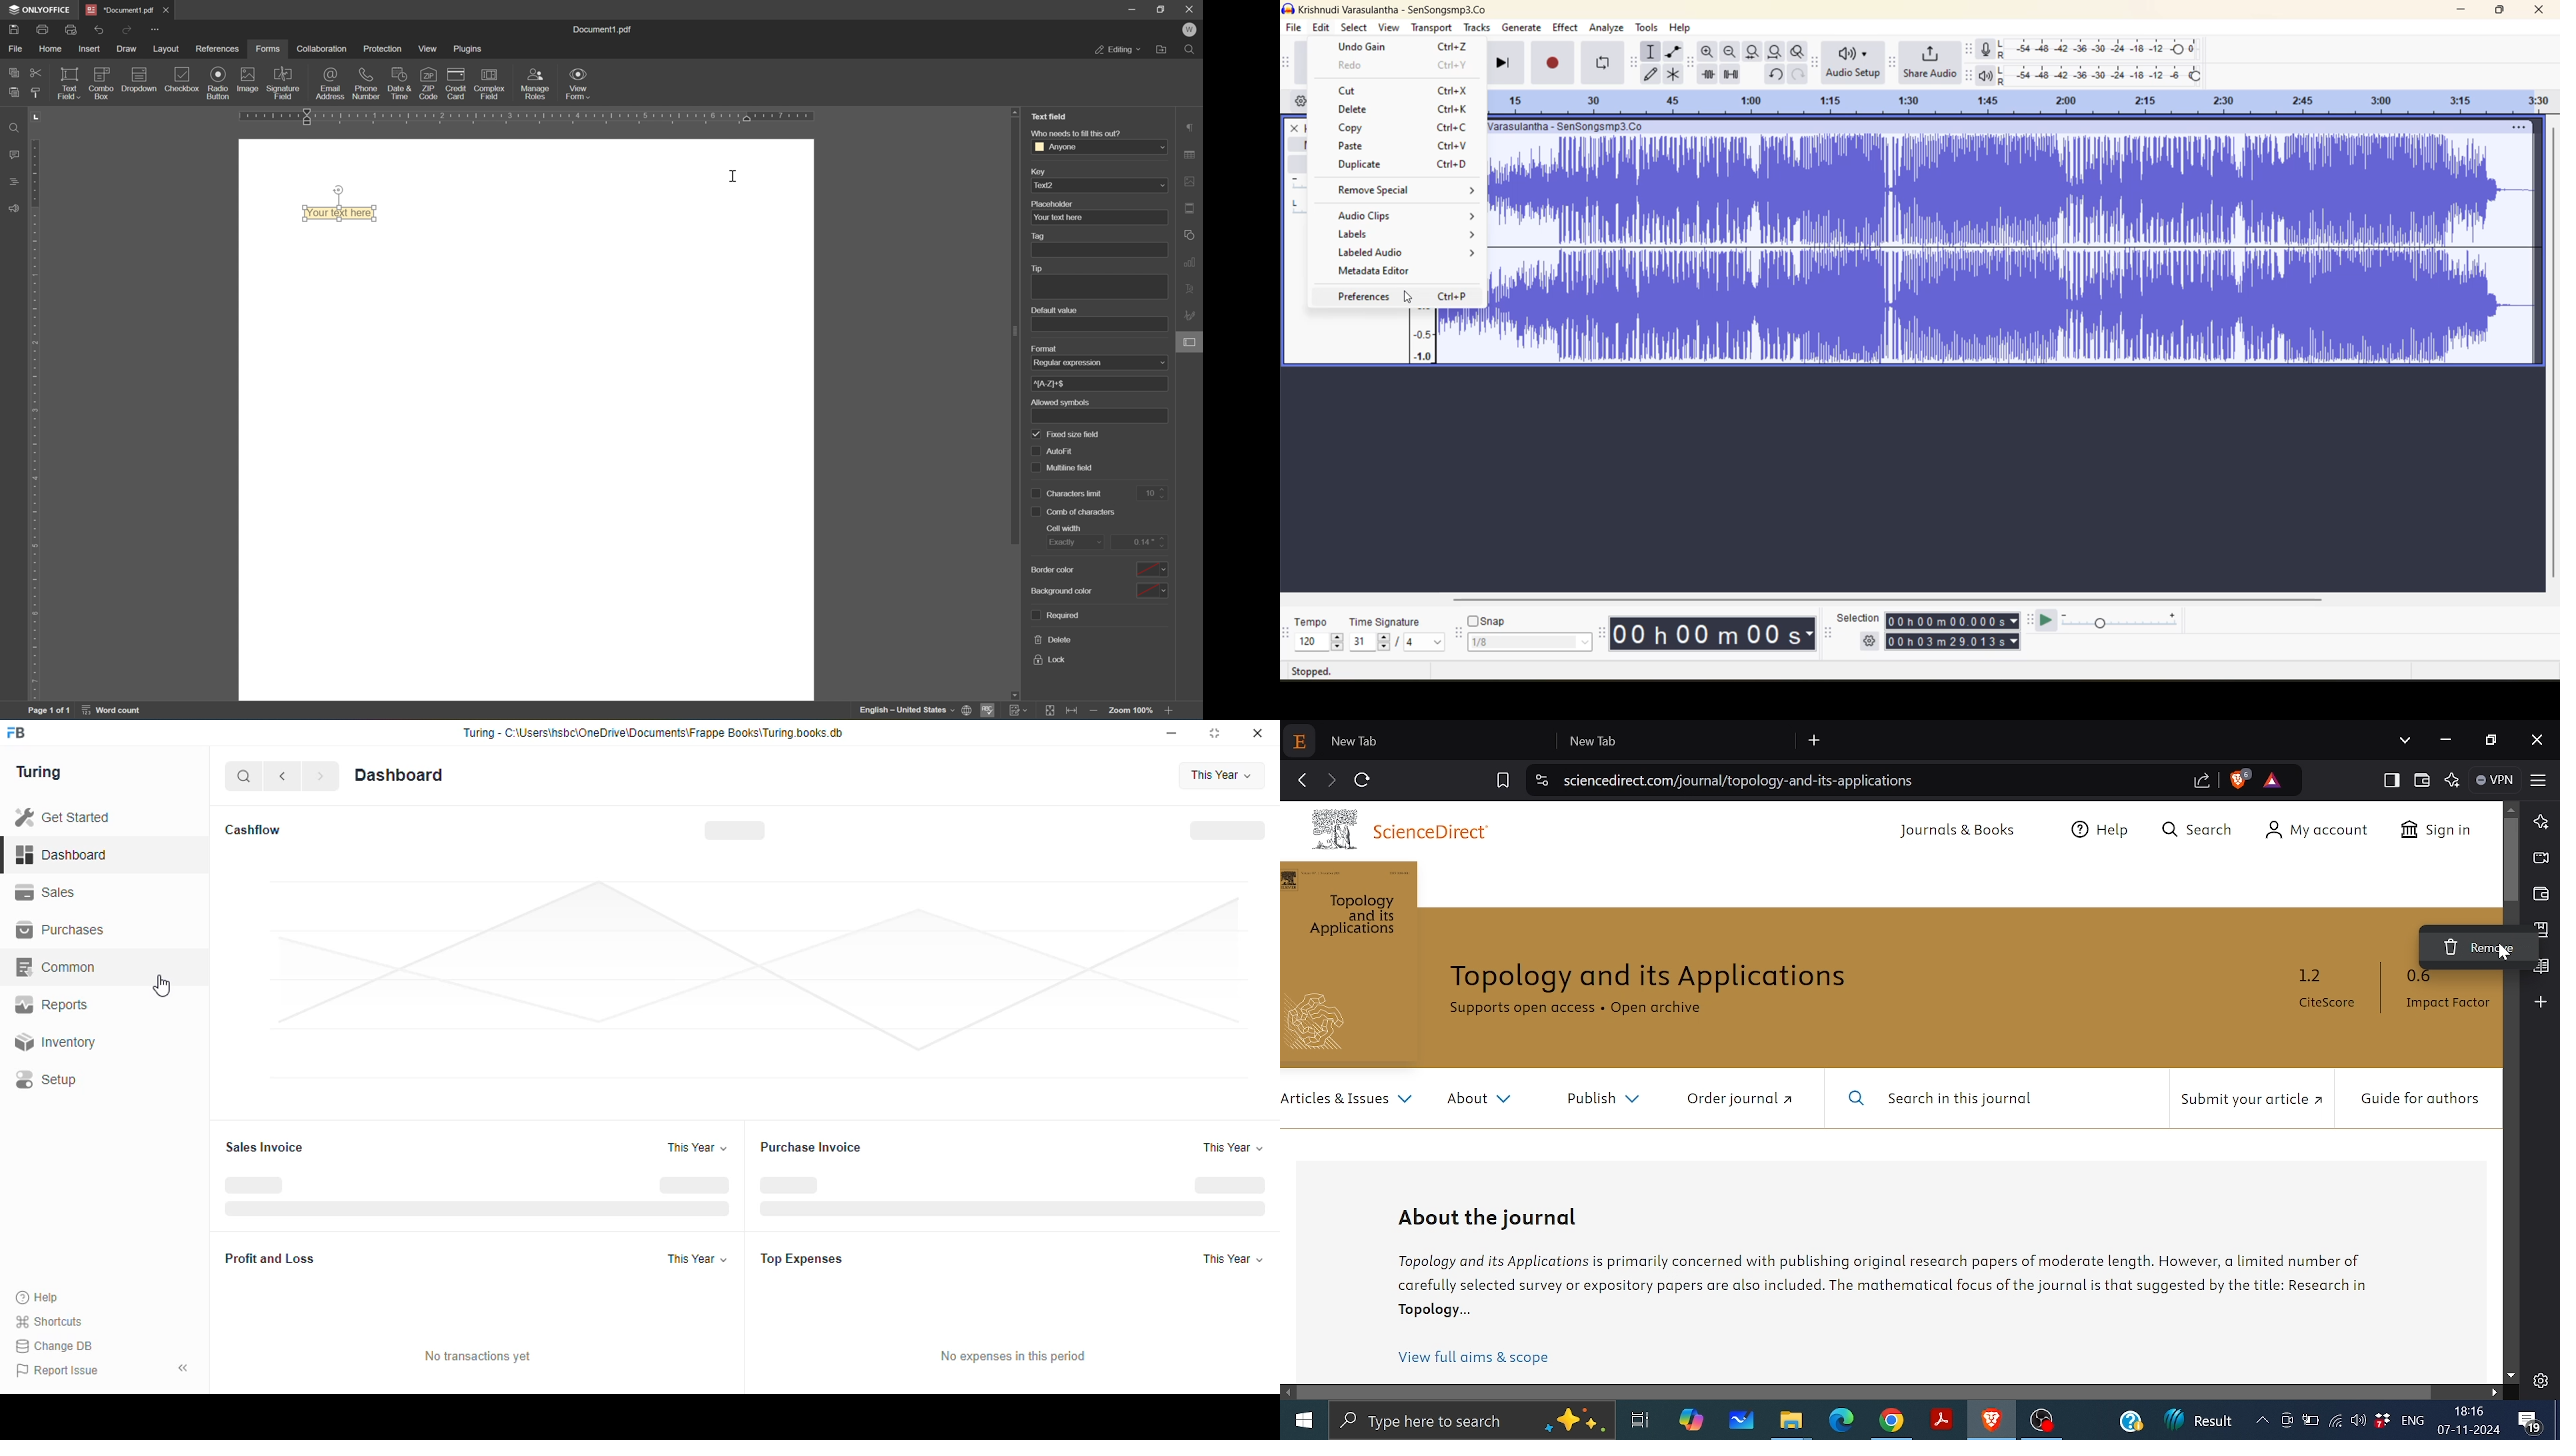  What do you see at coordinates (1232, 1147) in the screenshot?
I see `this year` at bounding box center [1232, 1147].